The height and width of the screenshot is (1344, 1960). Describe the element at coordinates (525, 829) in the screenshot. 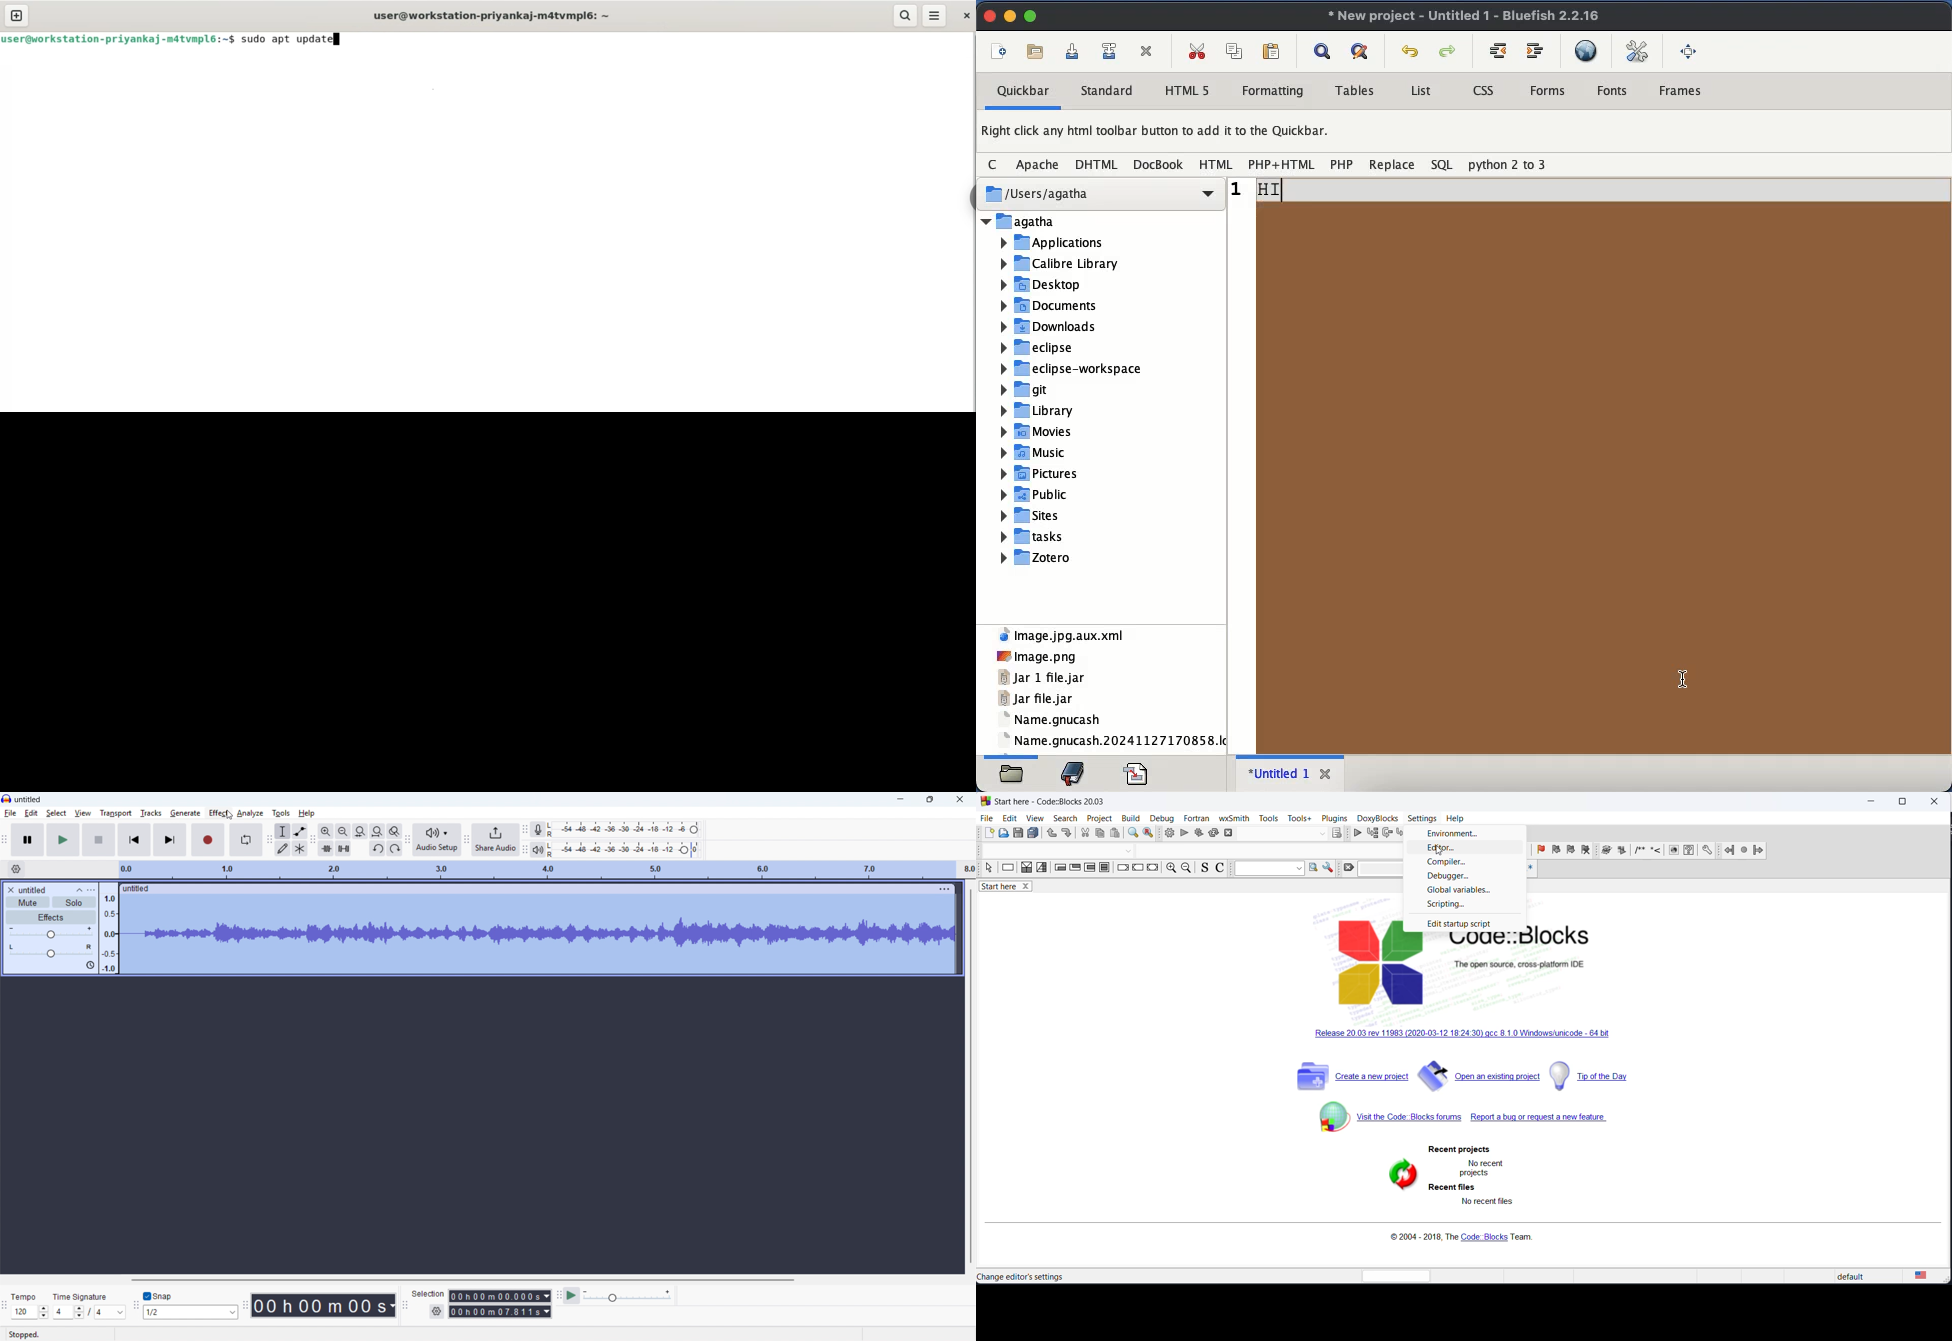

I see `Recording metre toolbar ` at that location.